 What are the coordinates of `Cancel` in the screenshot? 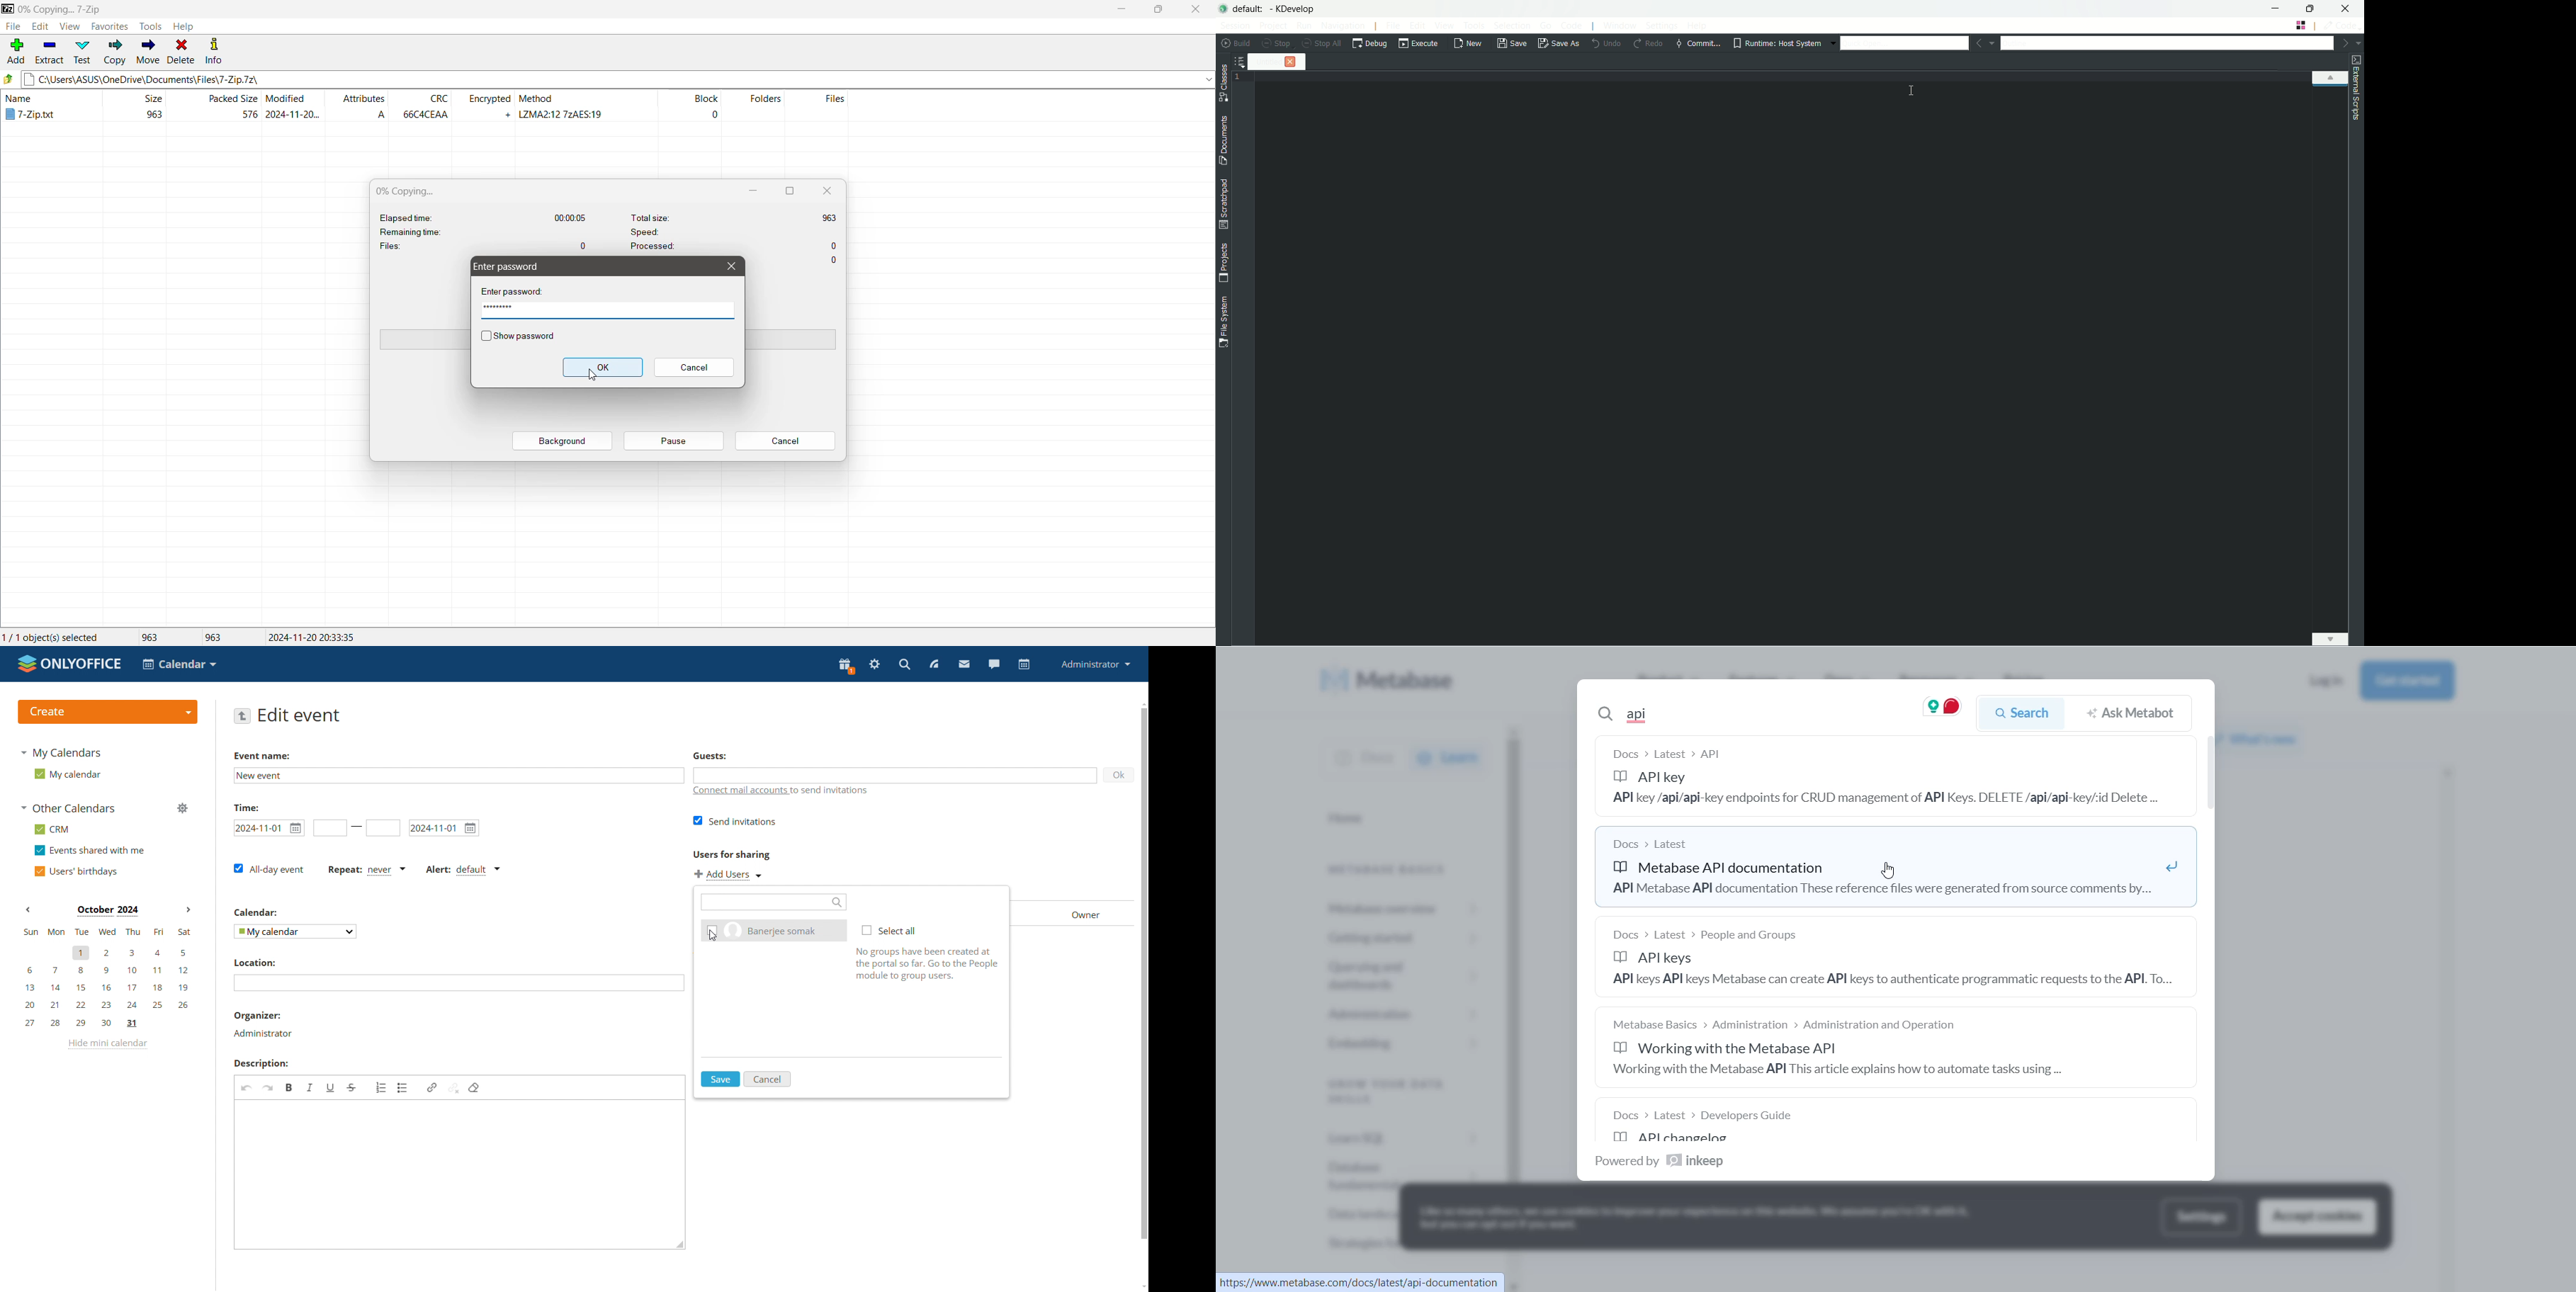 It's located at (785, 441).